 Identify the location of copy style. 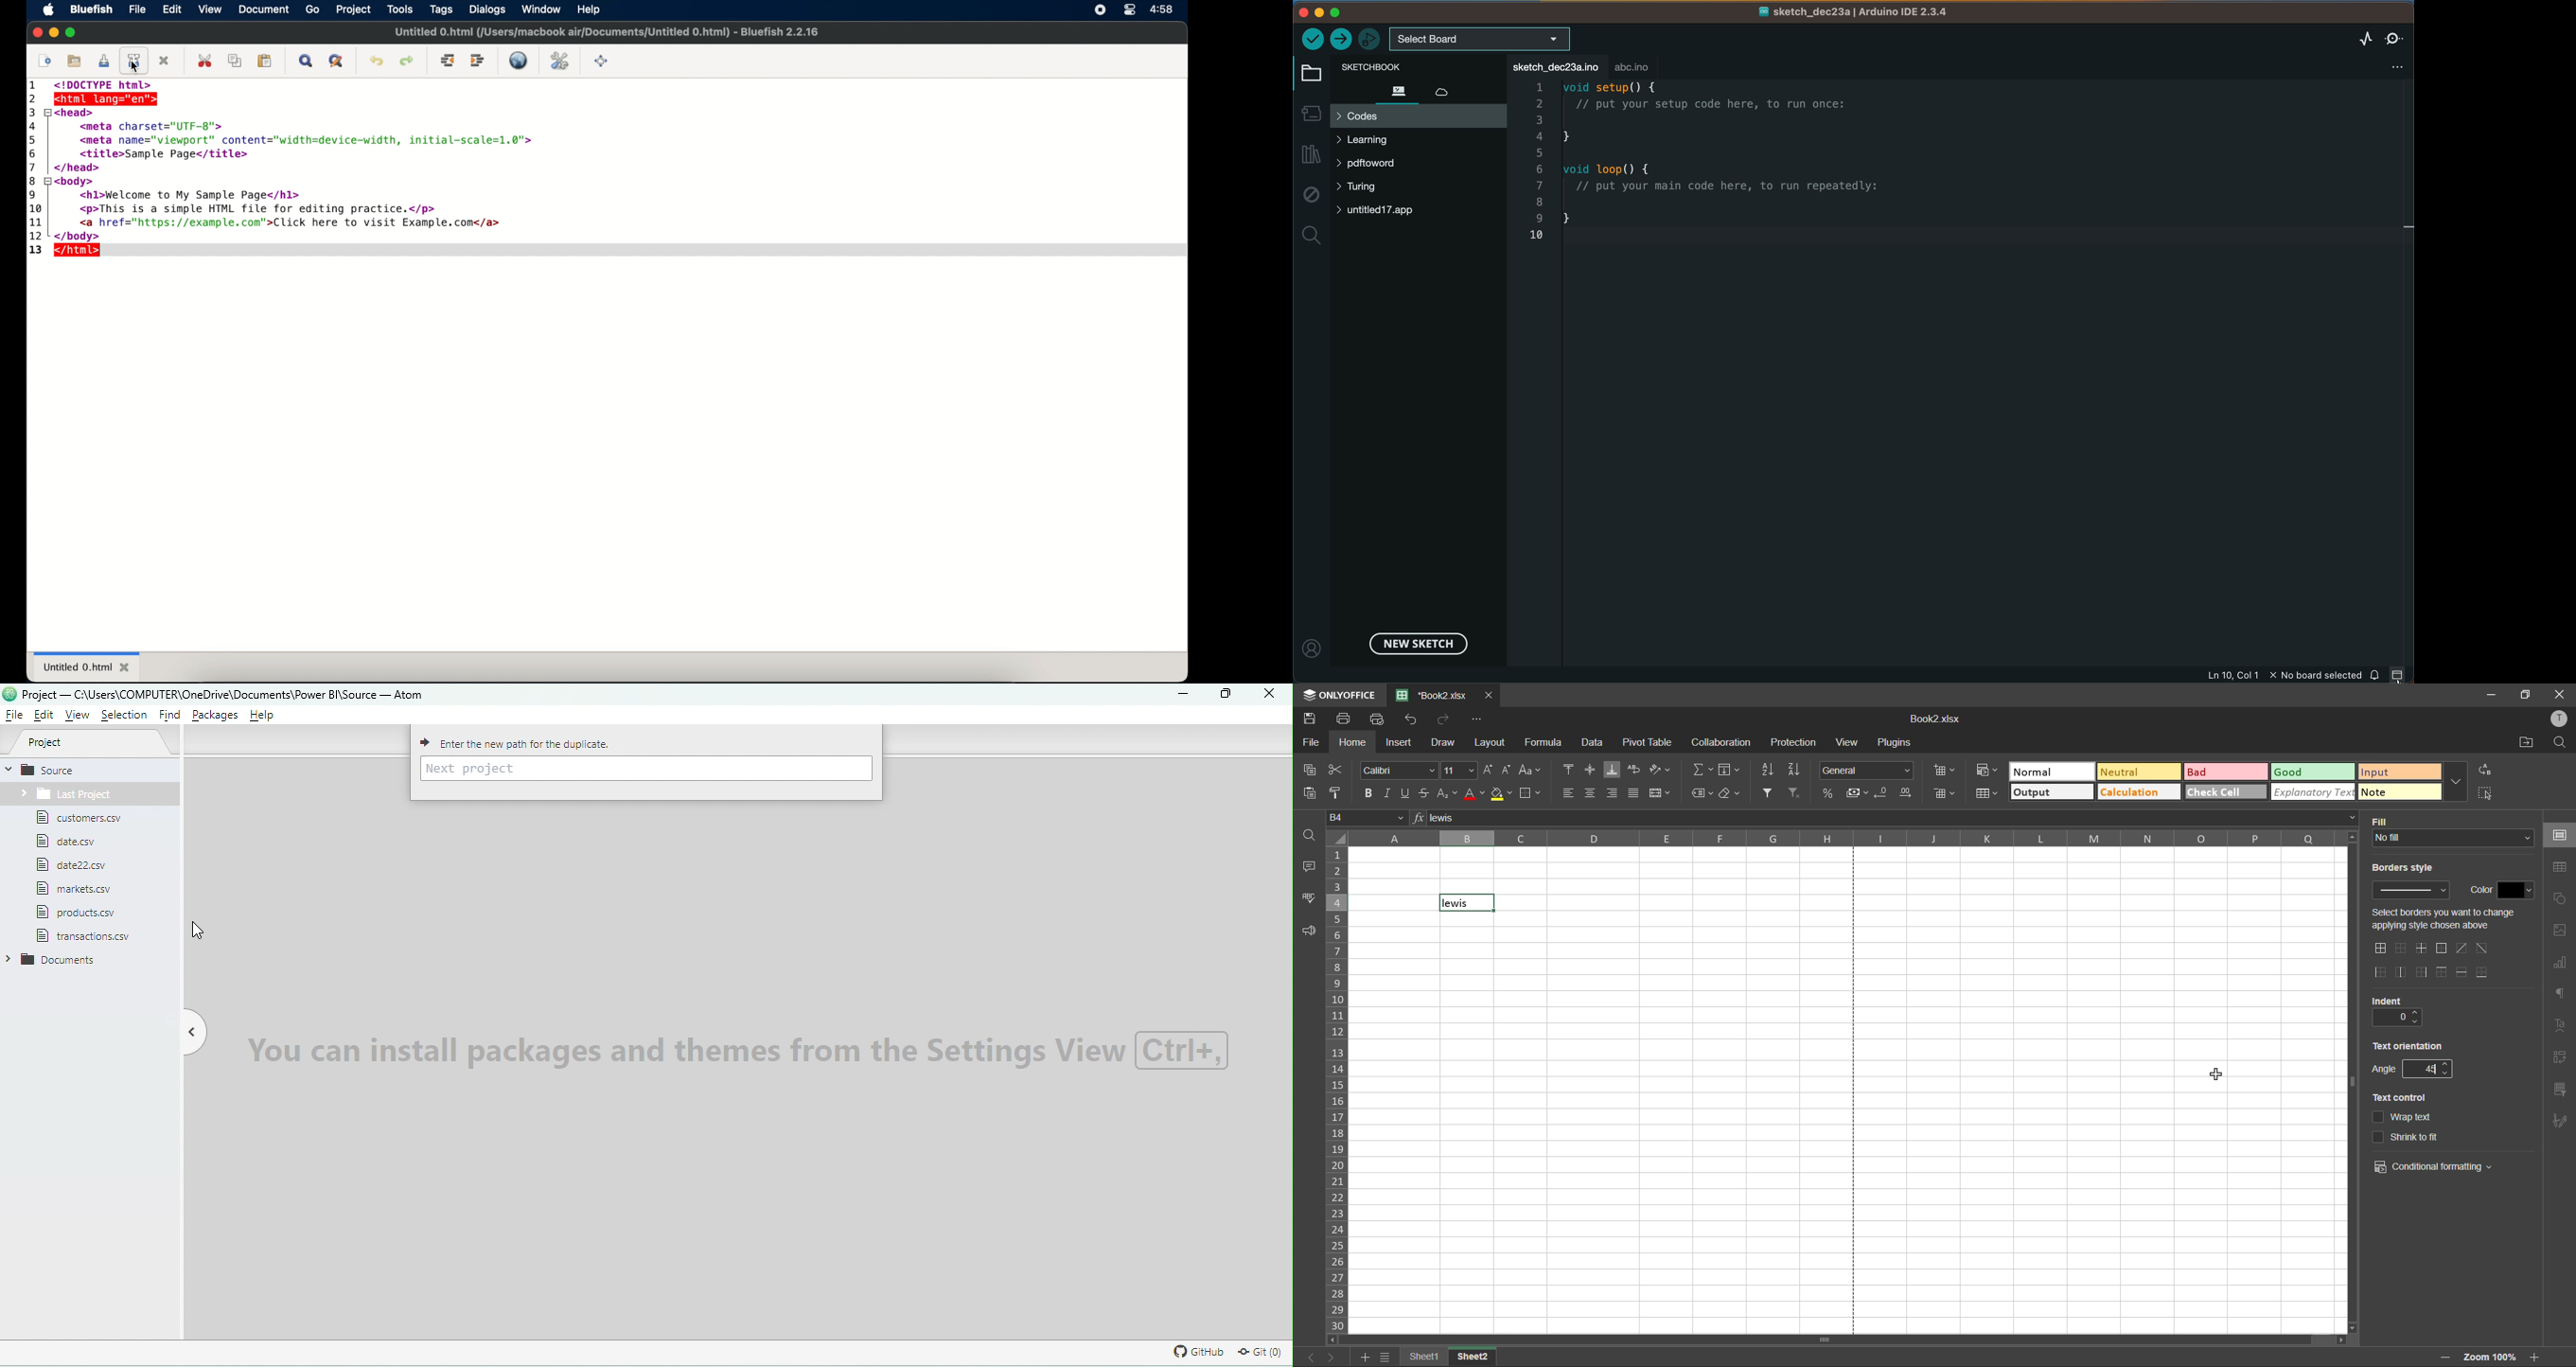
(1341, 796).